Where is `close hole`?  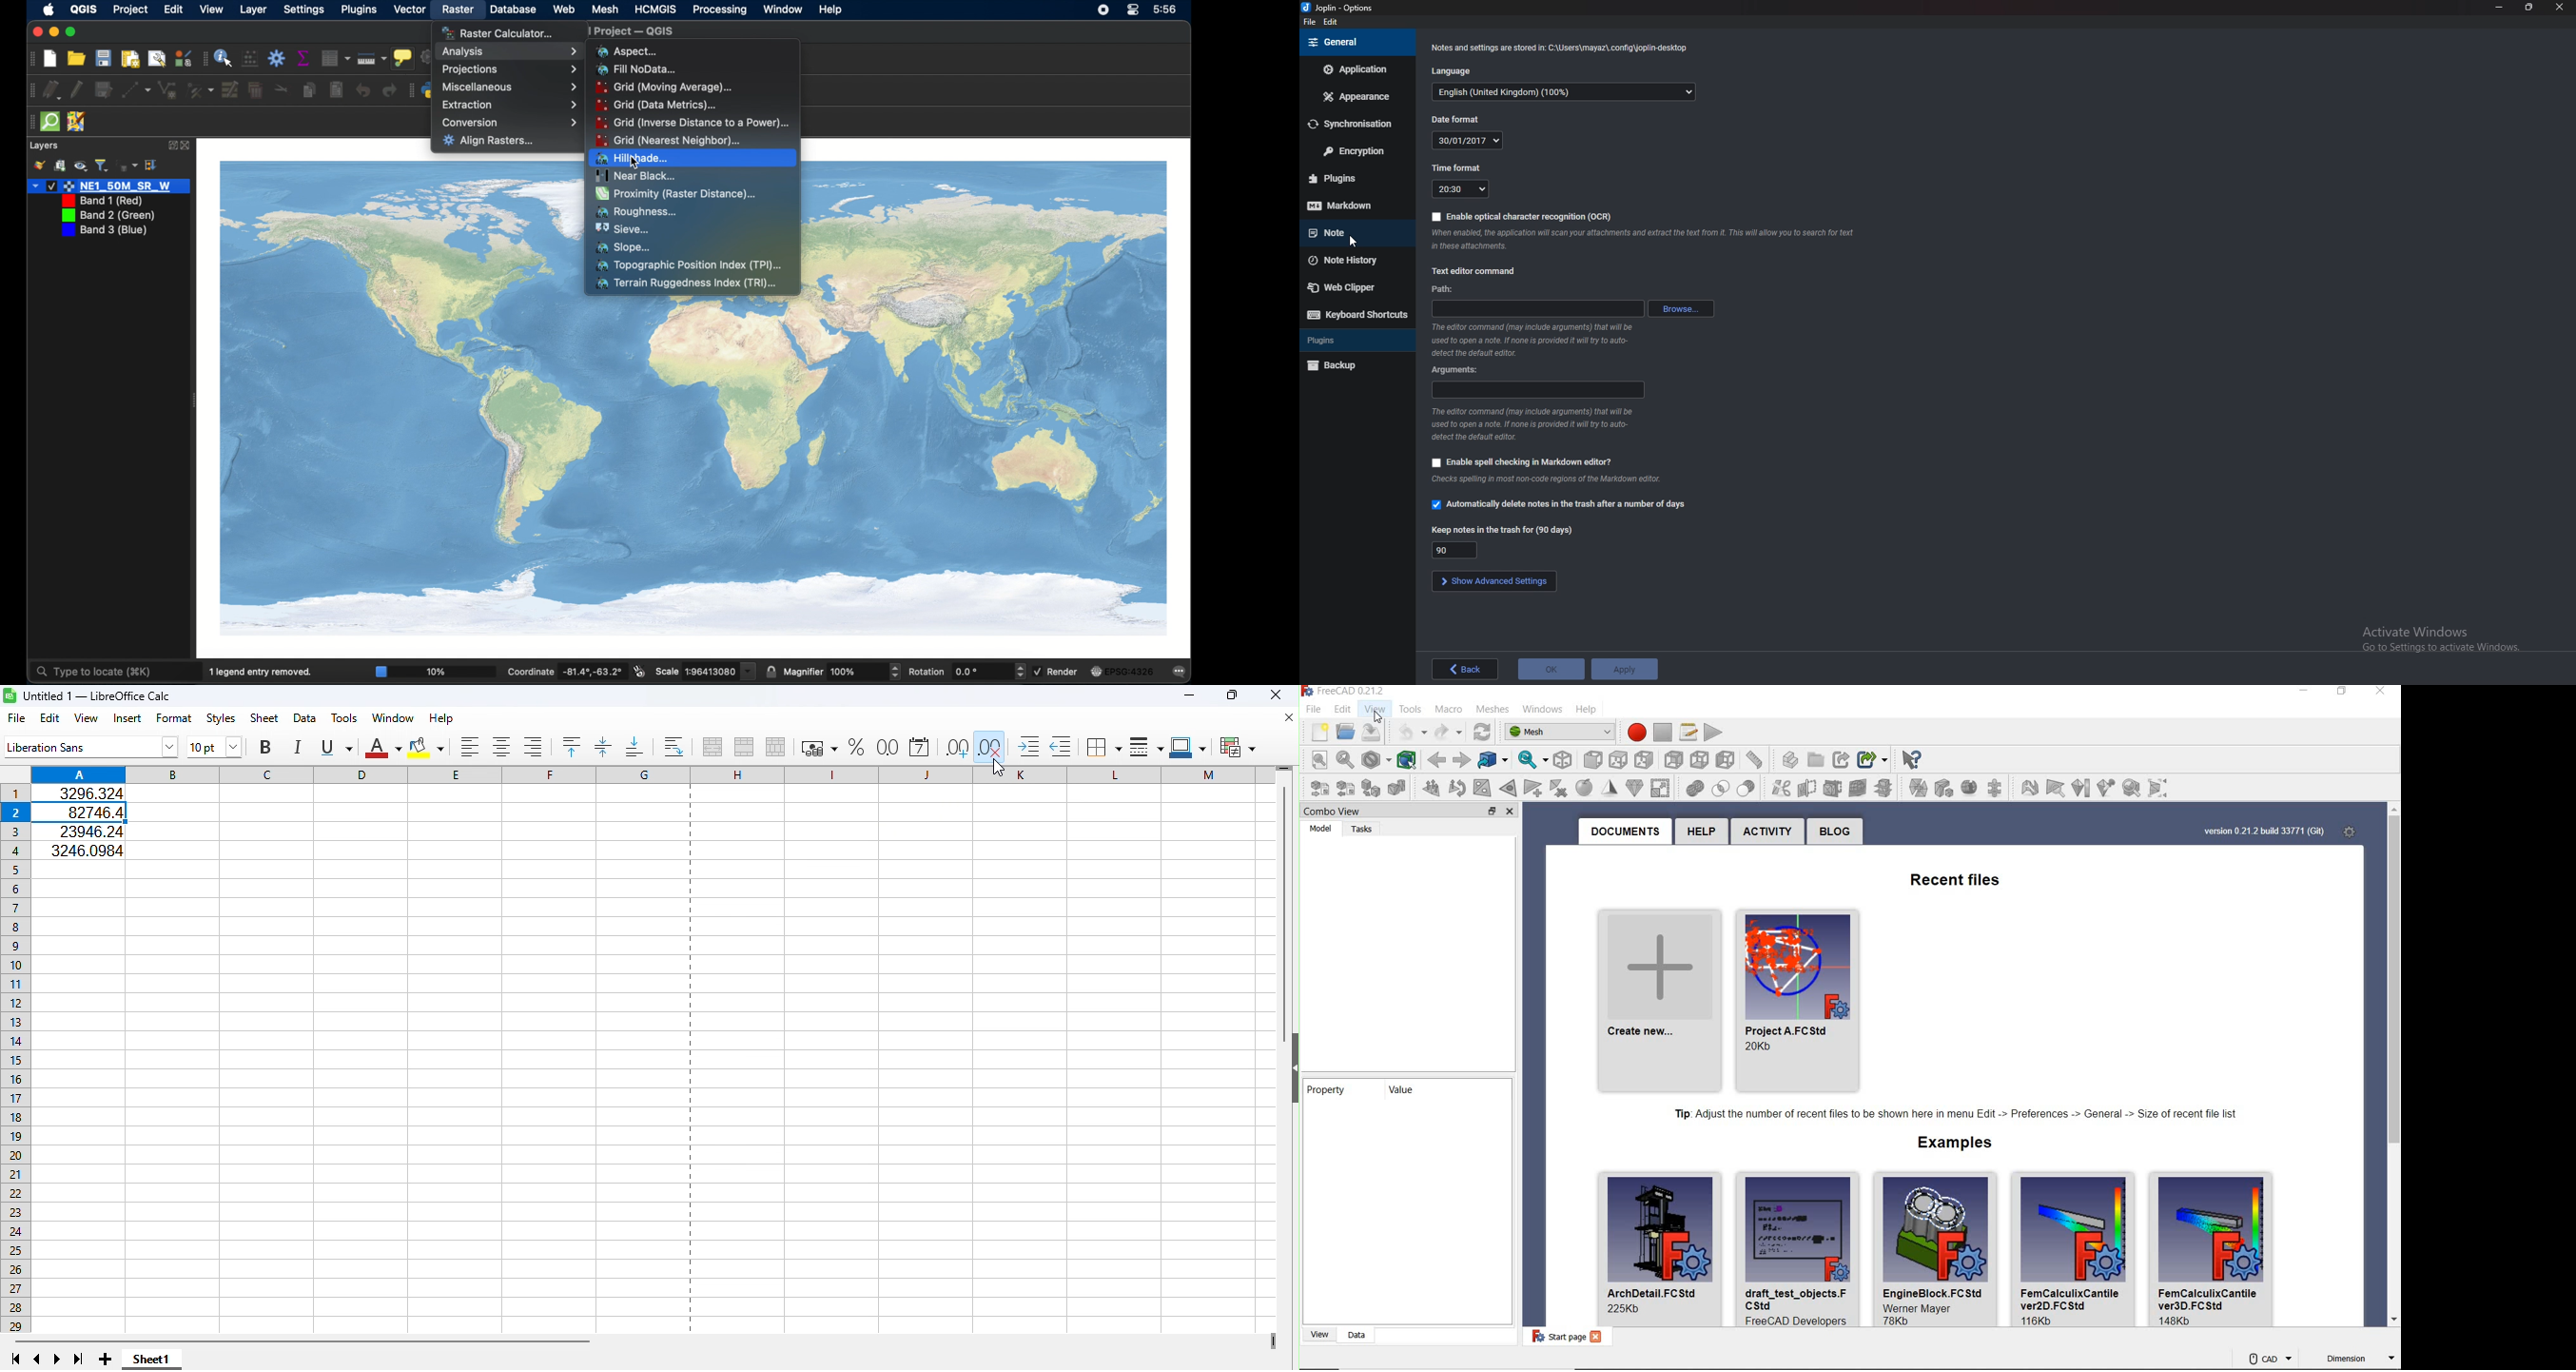 close hole is located at coordinates (1509, 788).